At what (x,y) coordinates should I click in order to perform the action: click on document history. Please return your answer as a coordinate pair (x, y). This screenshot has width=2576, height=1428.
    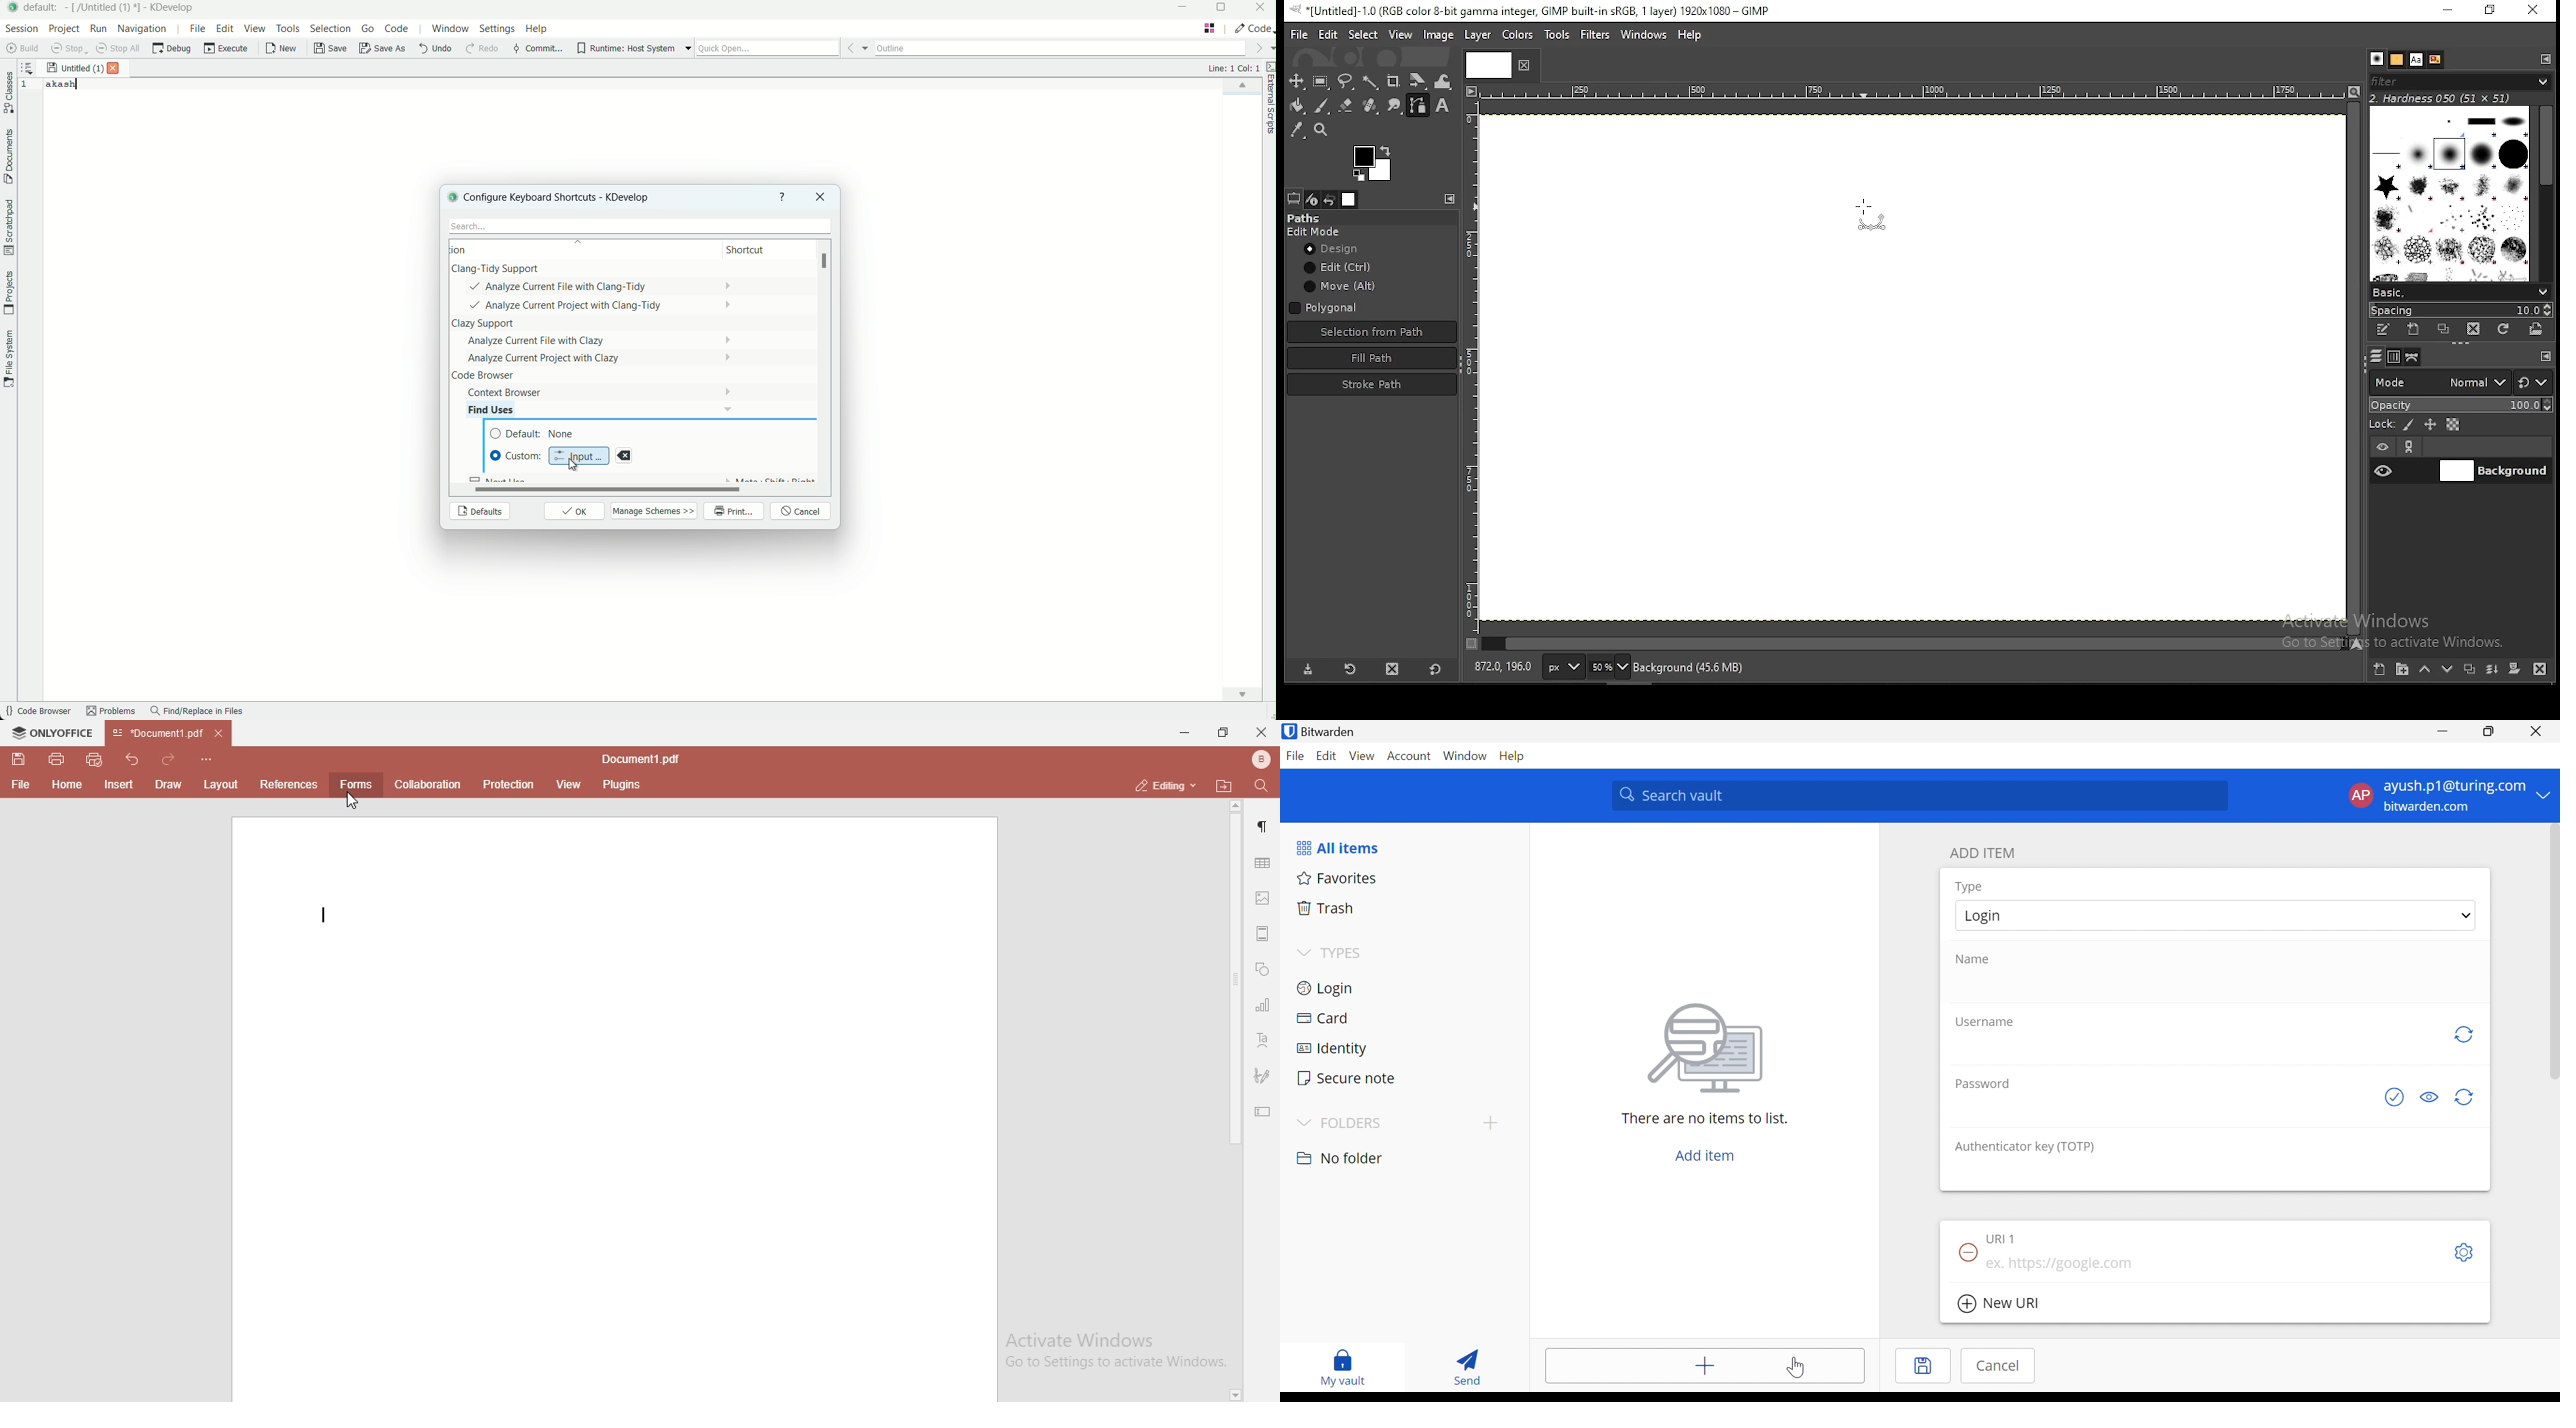
    Looking at the image, I should click on (2434, 59).